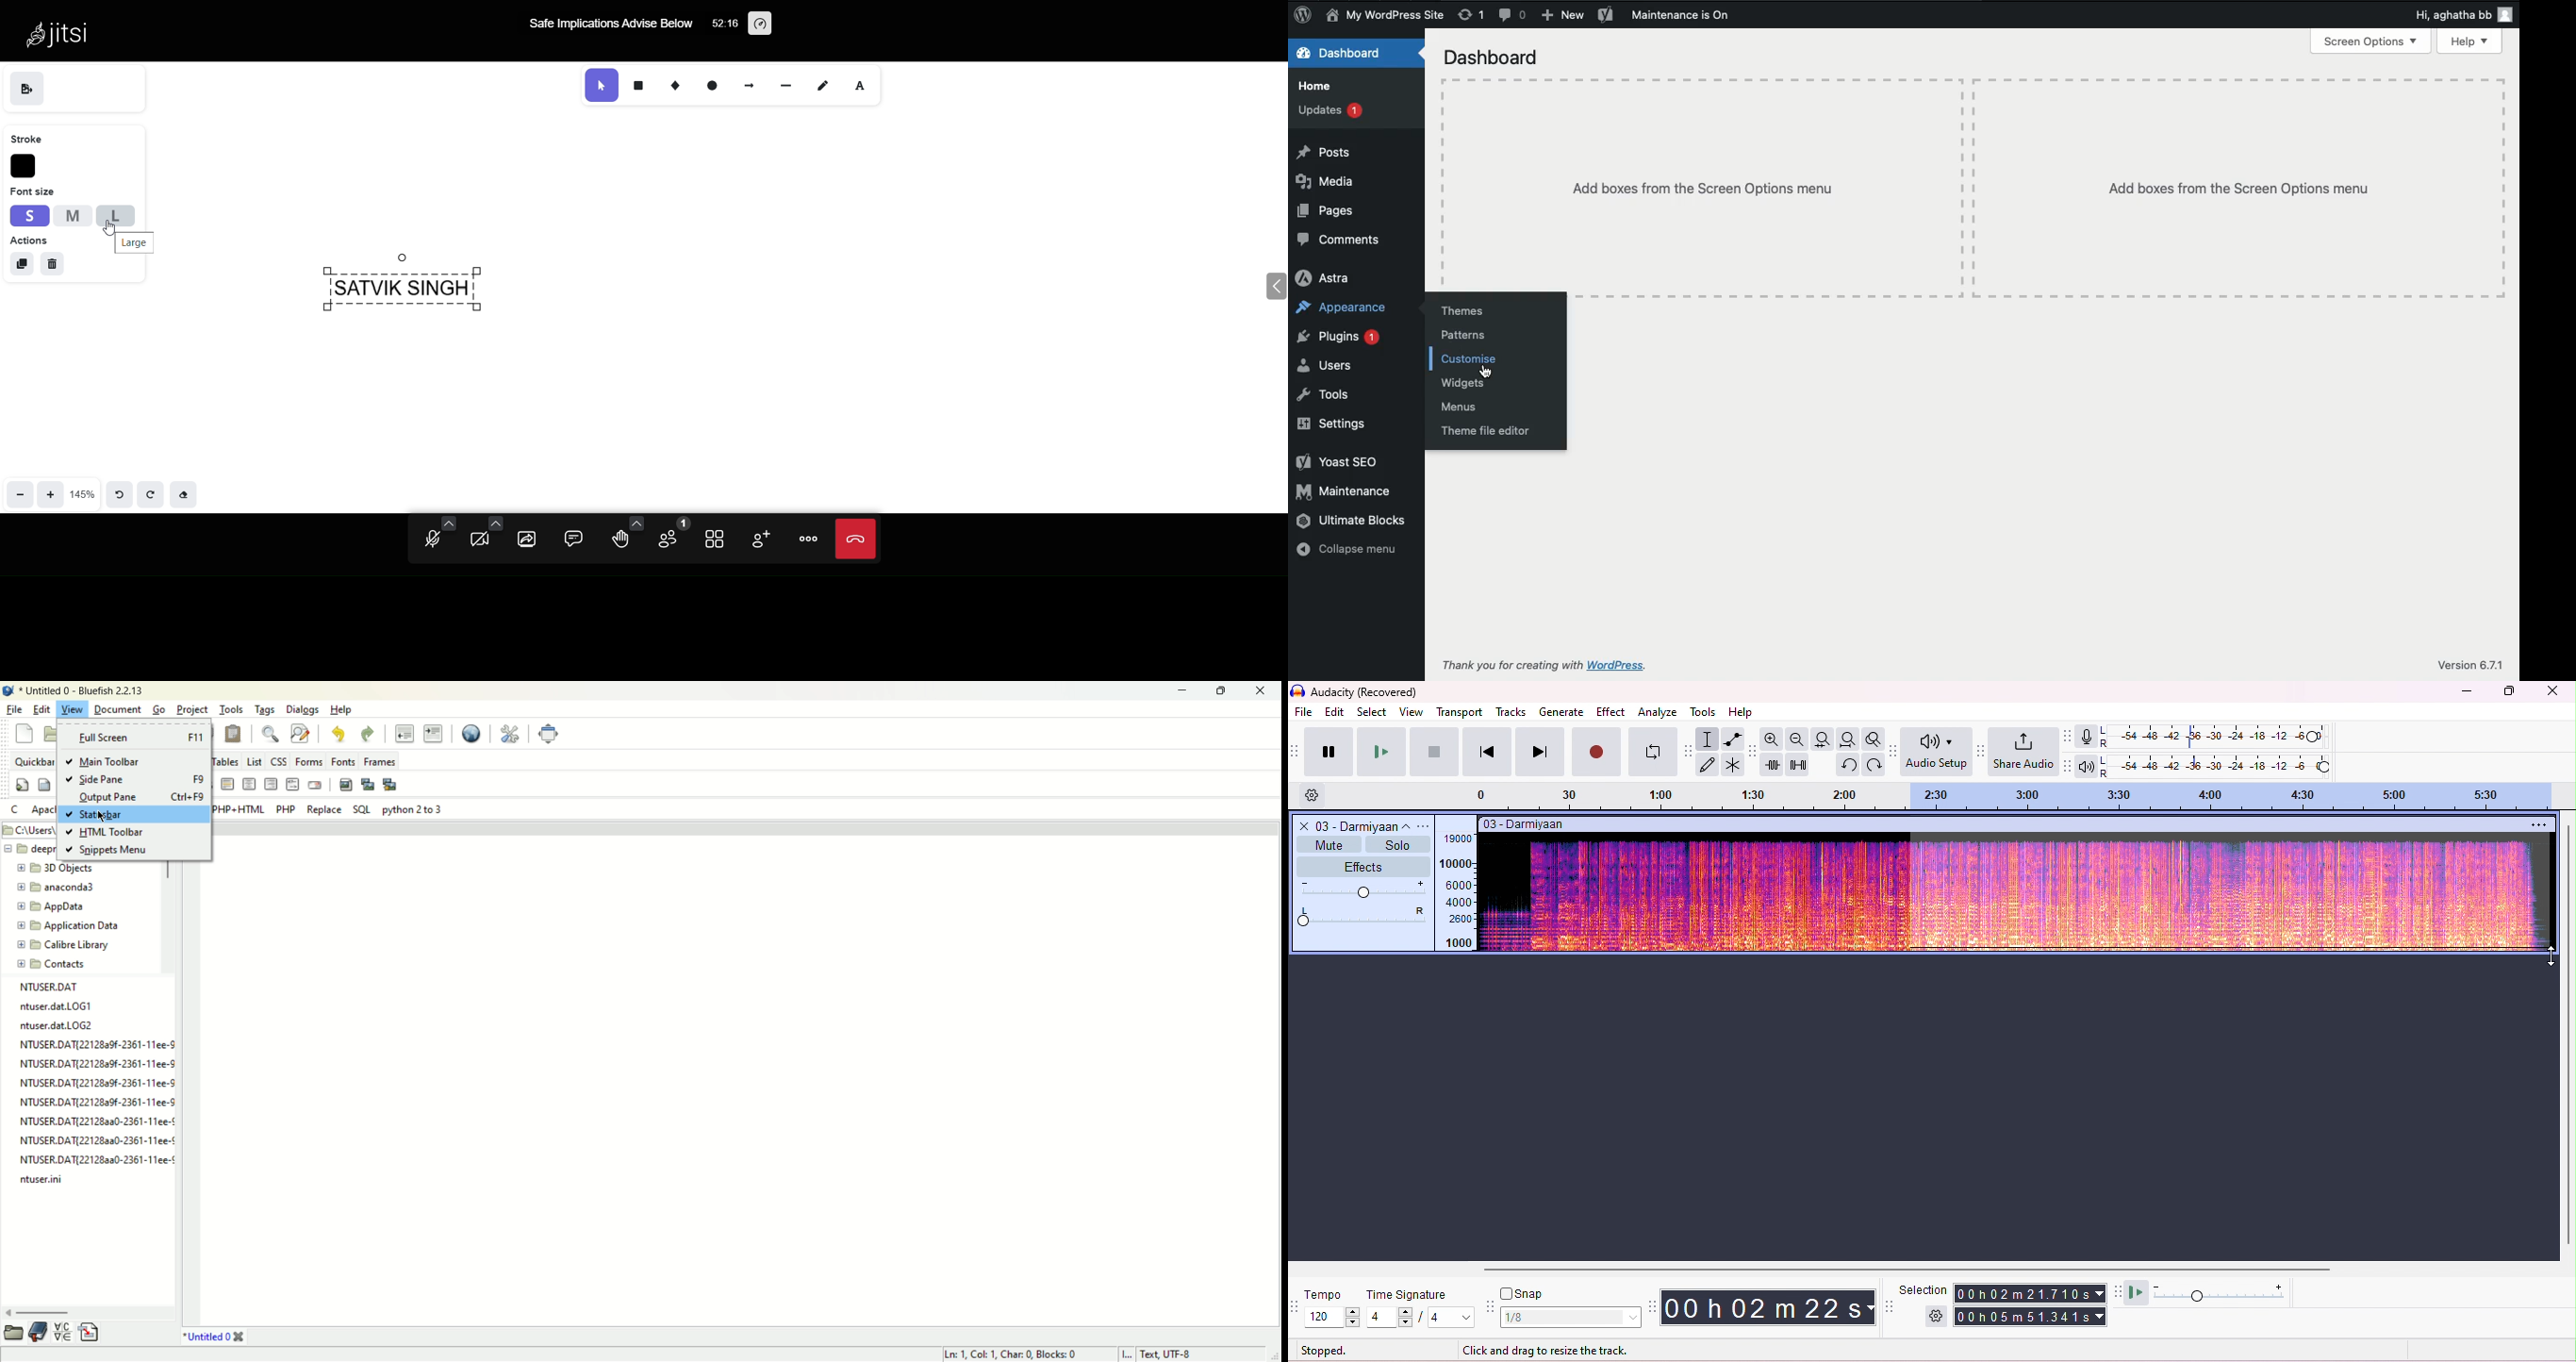 This screenshot has height=1372, width=2576. Describe the element at coordinates (95, 1142) in the screenshot. I see `NTUSER.DAT{221282a0-2361-11ee-¢` at that location.